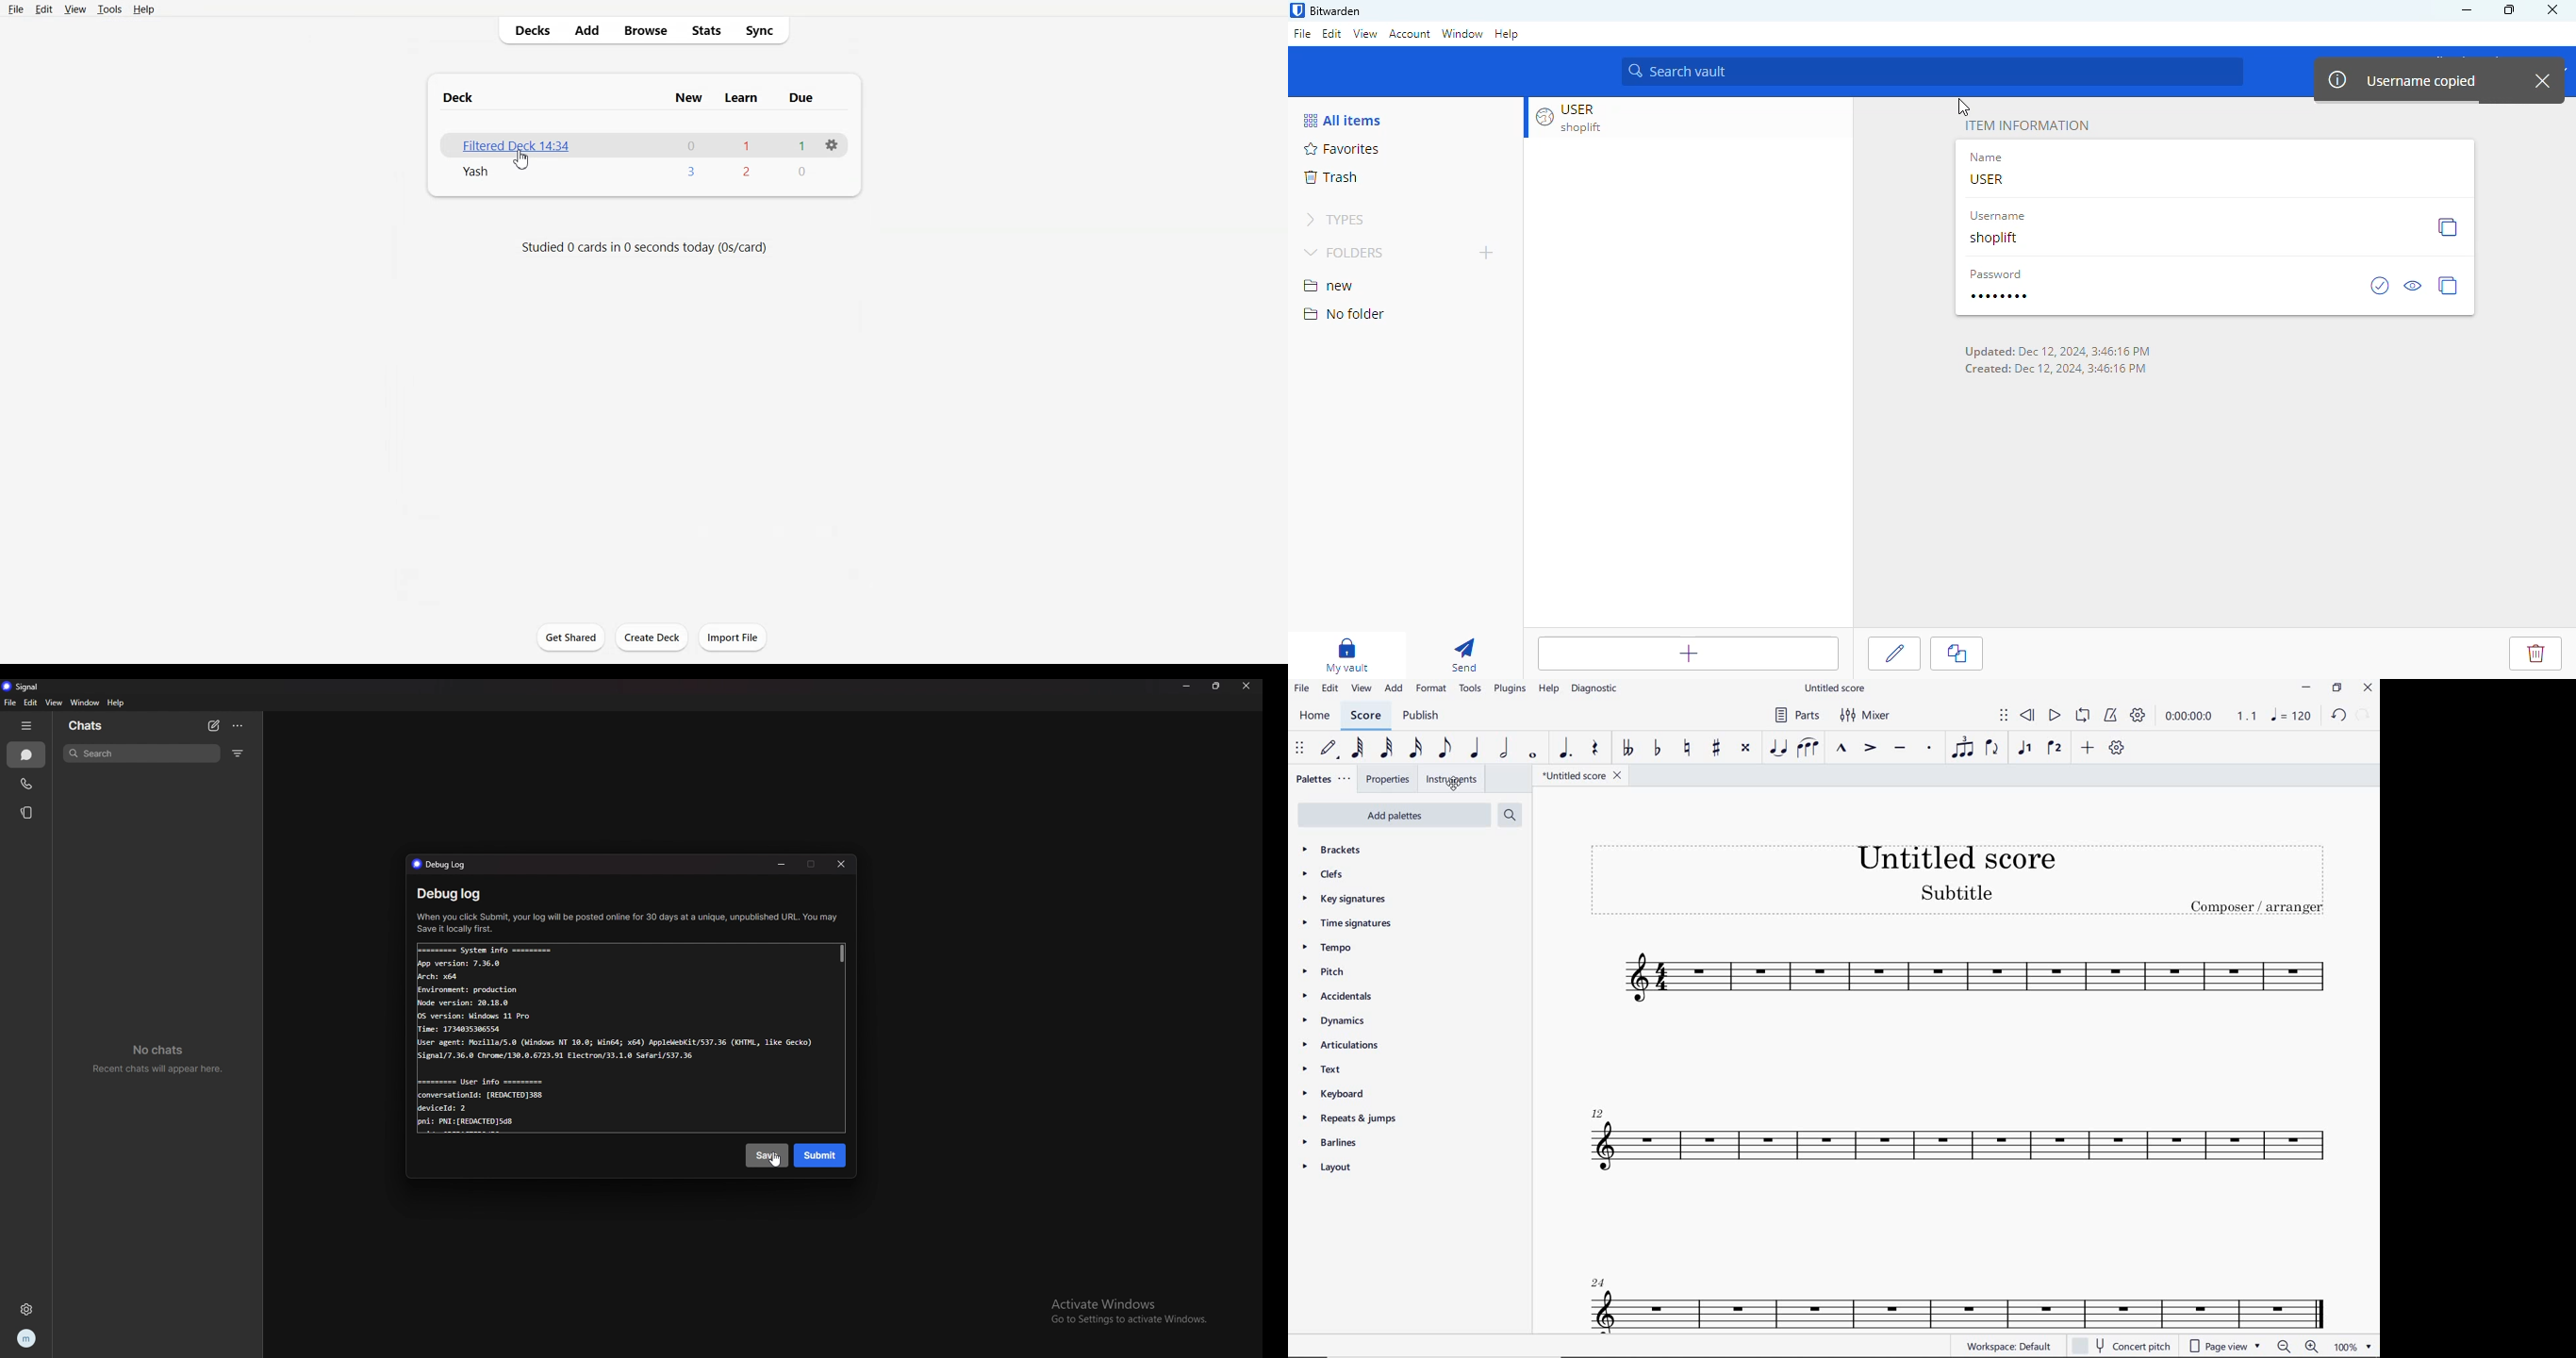 This screenshot has width=2576, height=1372. Describe the element at coordinates (1388, 779) in the screenshot. I see `properties` at that location.